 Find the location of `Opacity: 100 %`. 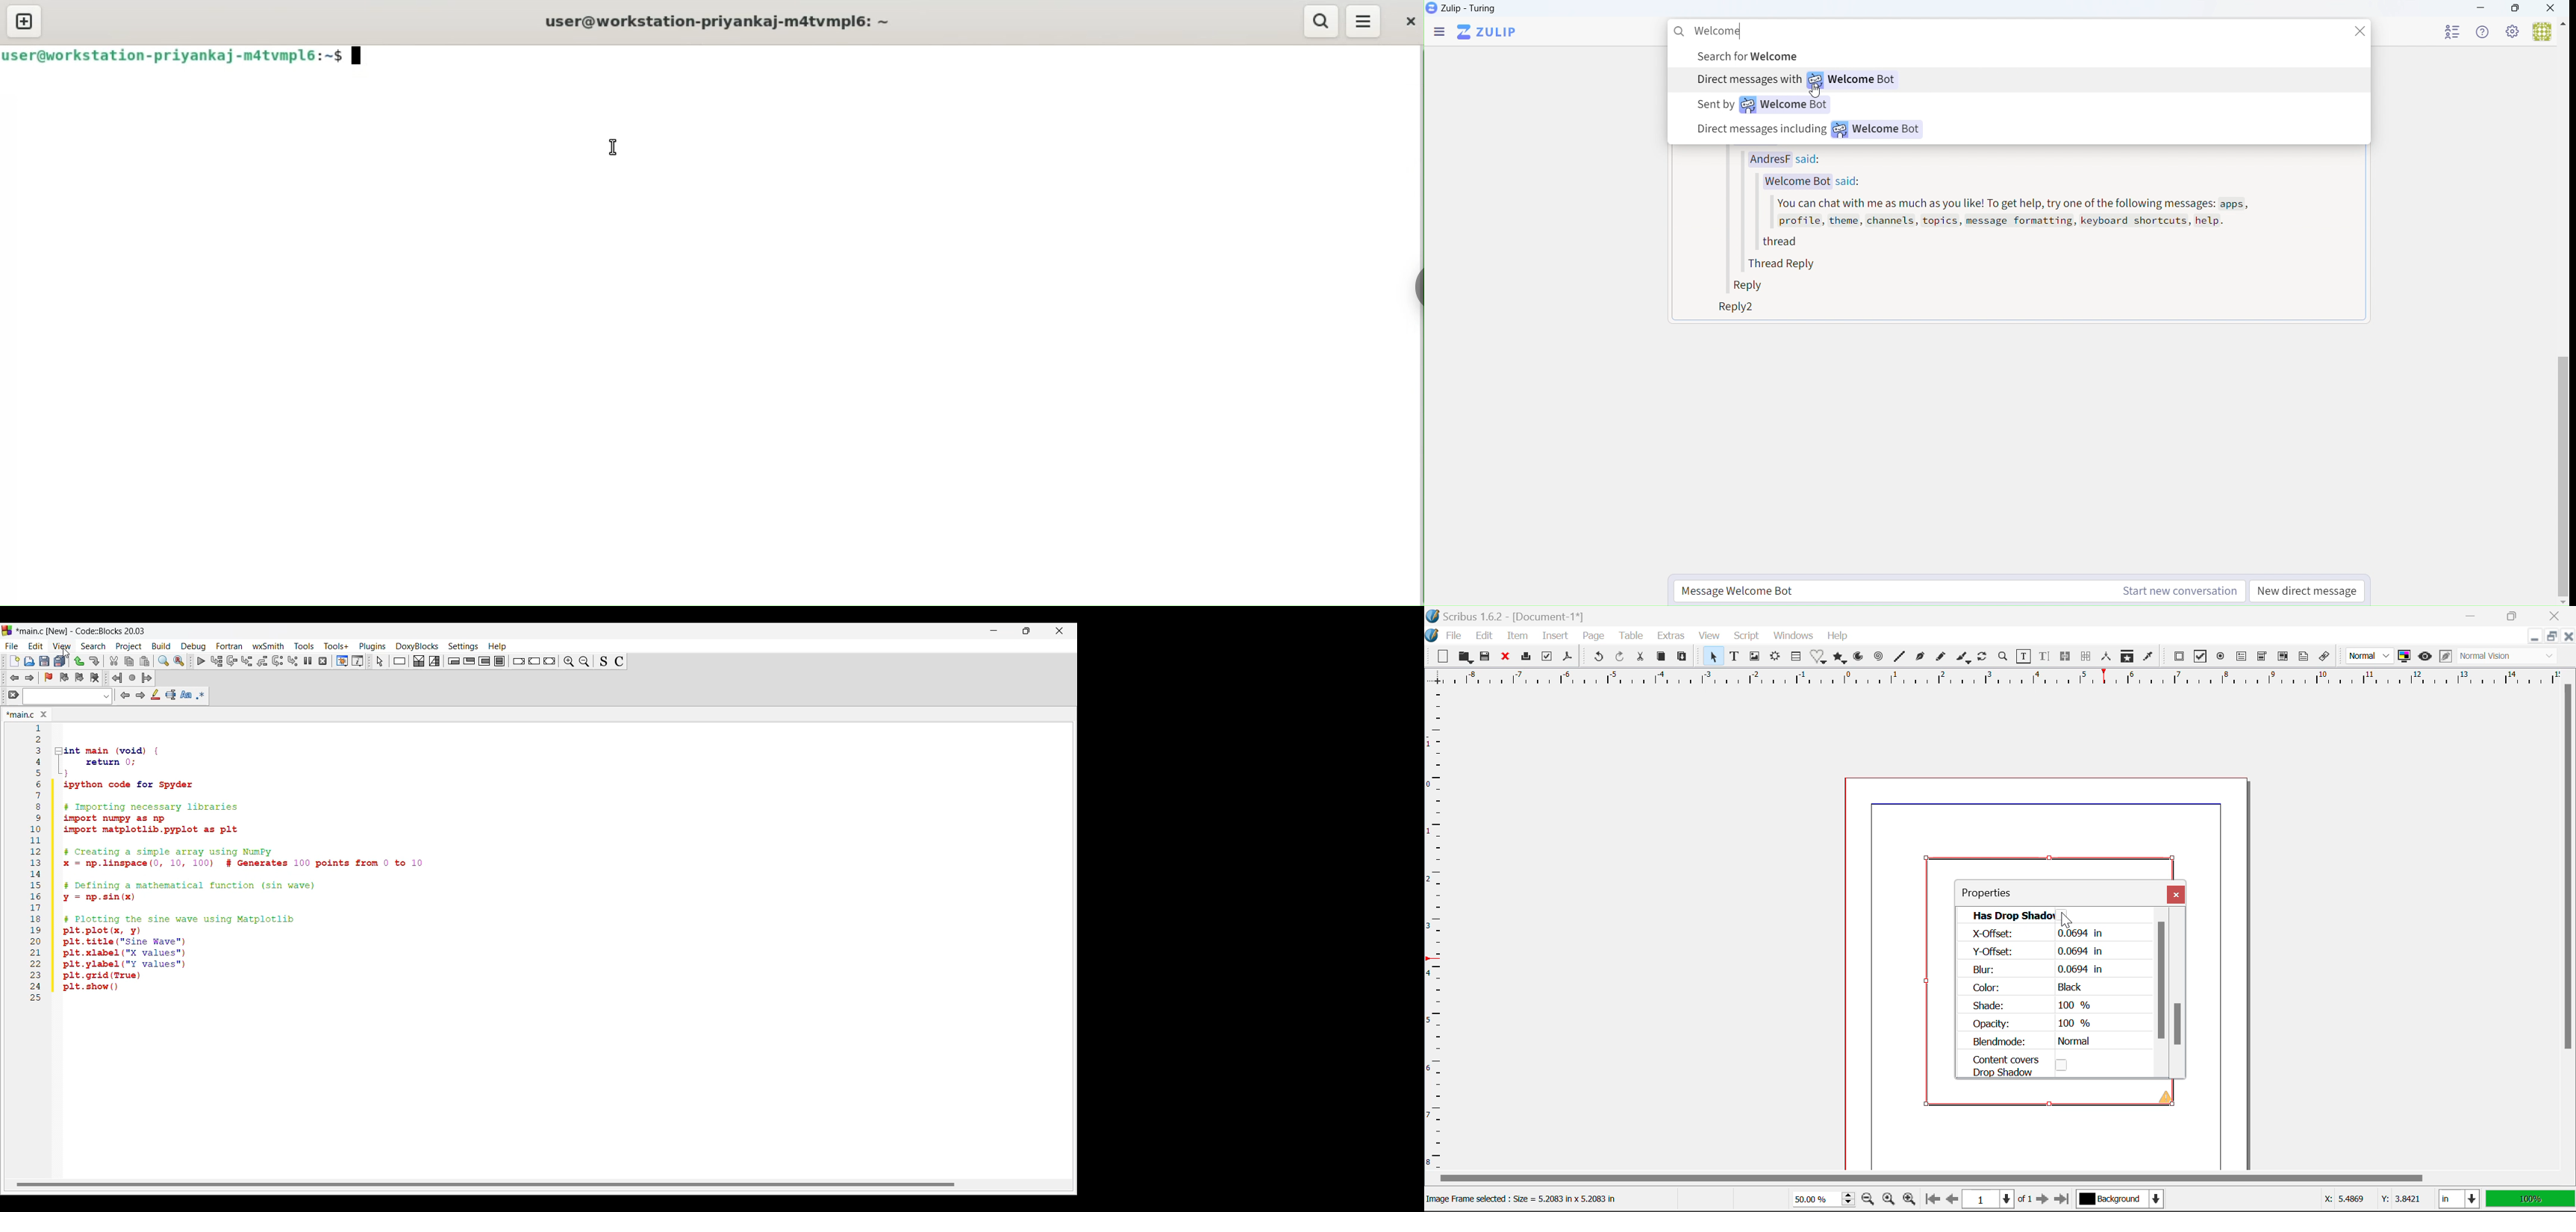

Opacity: 100 % is located at coordinates (2036, 1024).